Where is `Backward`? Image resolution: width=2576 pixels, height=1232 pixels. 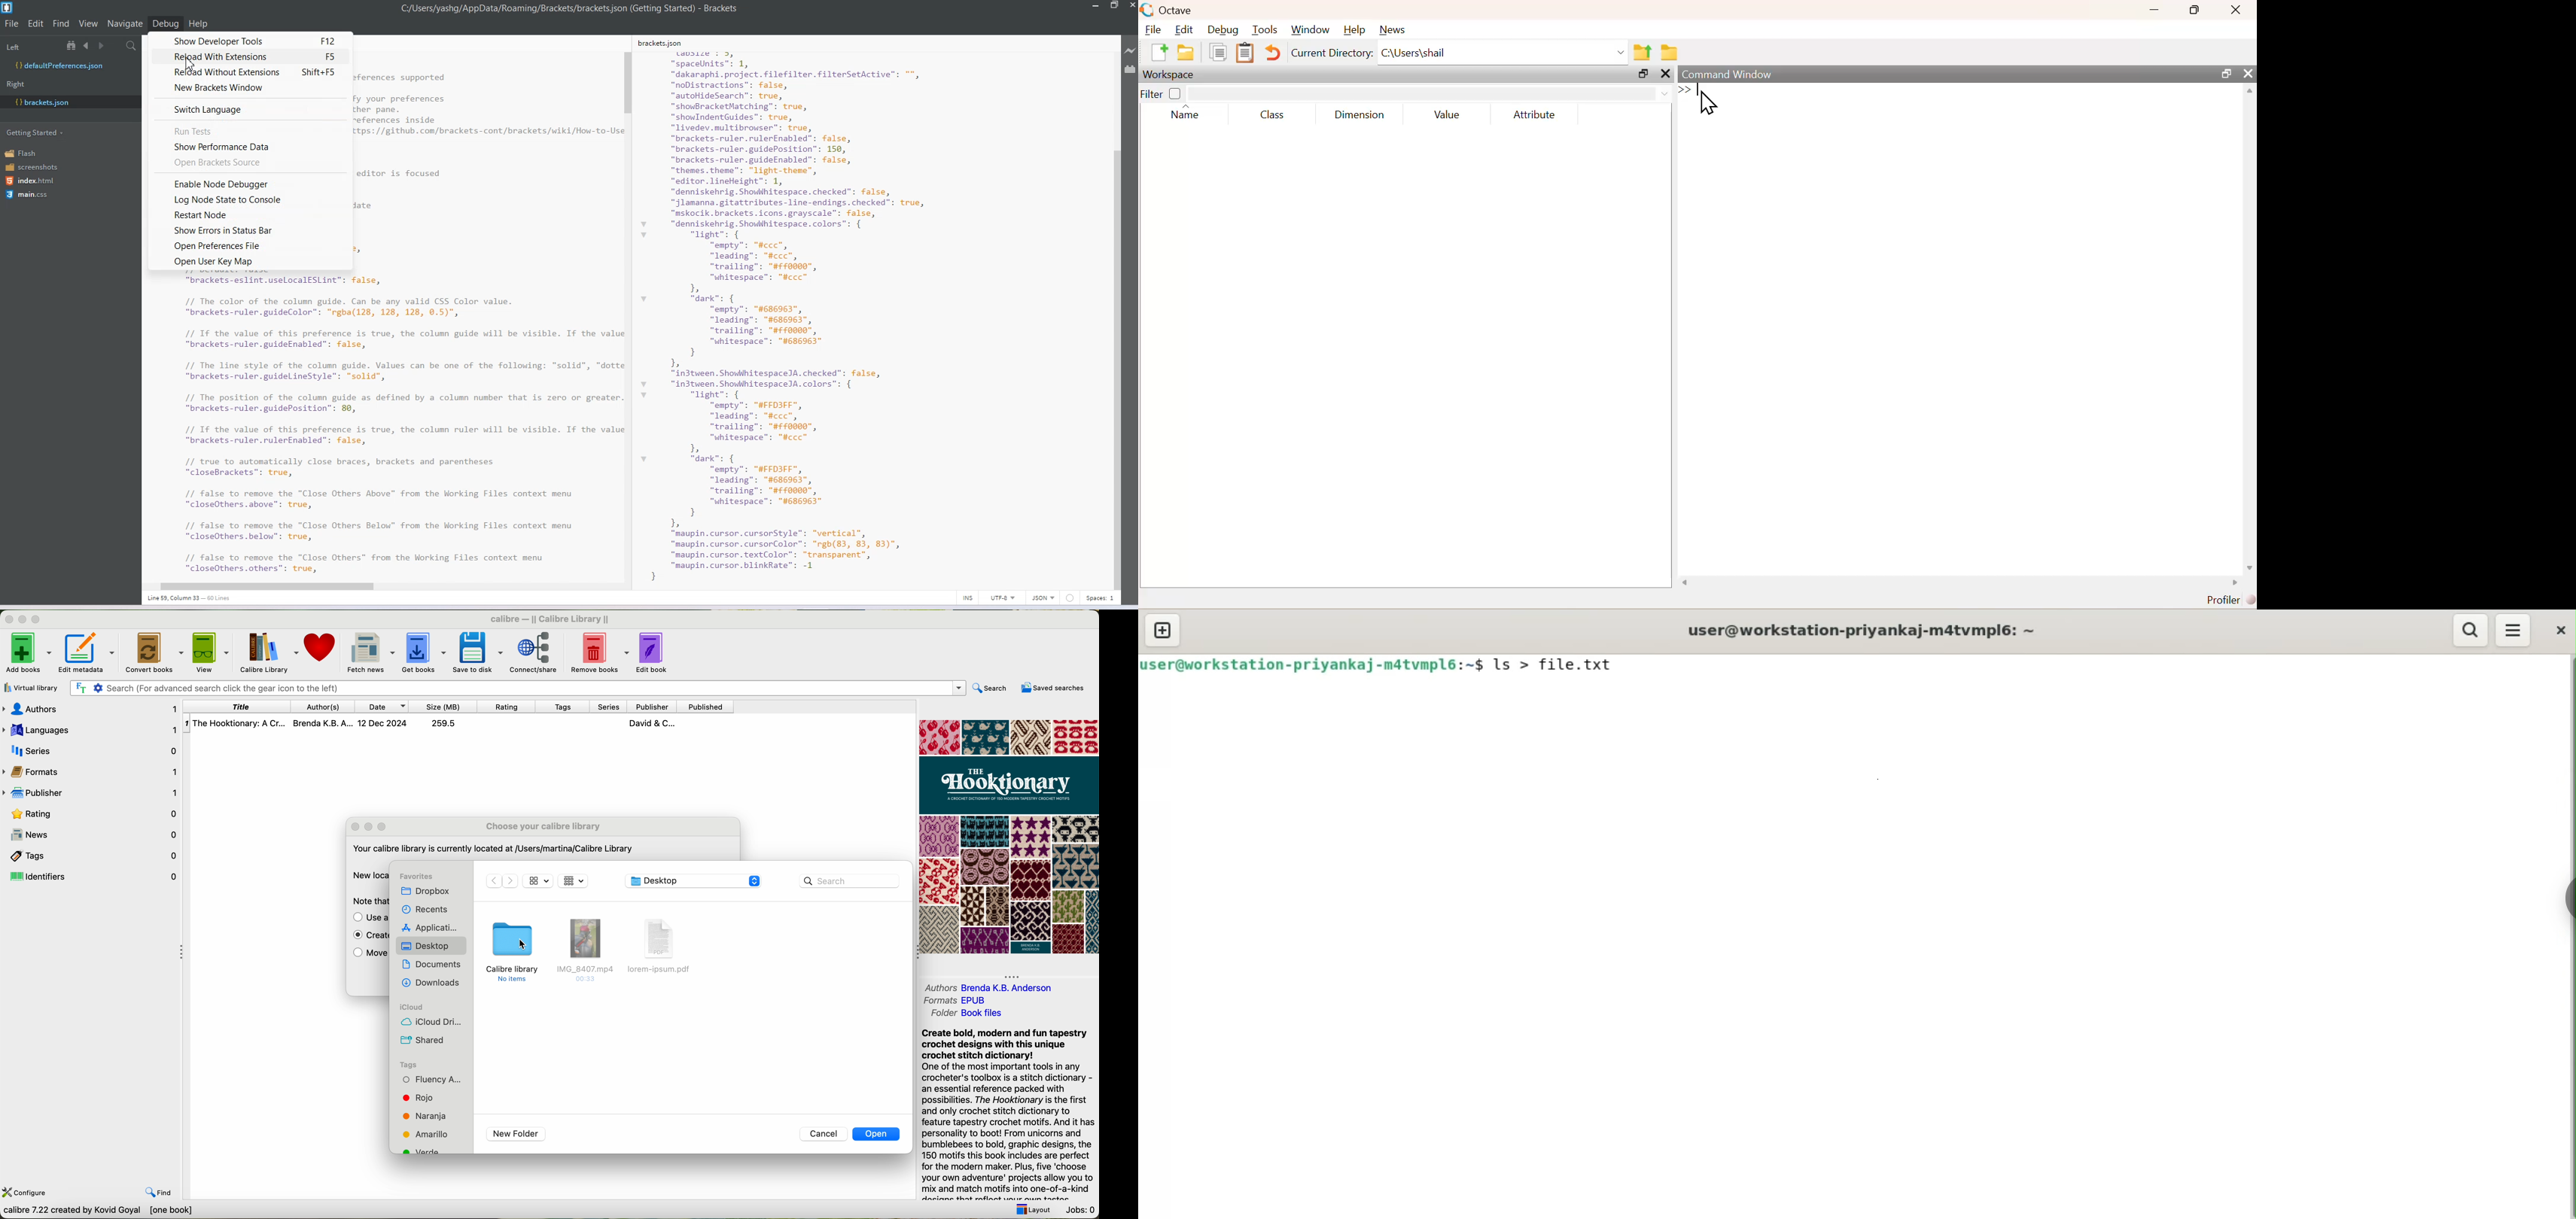 Backward is located at coordinates (495, 880).